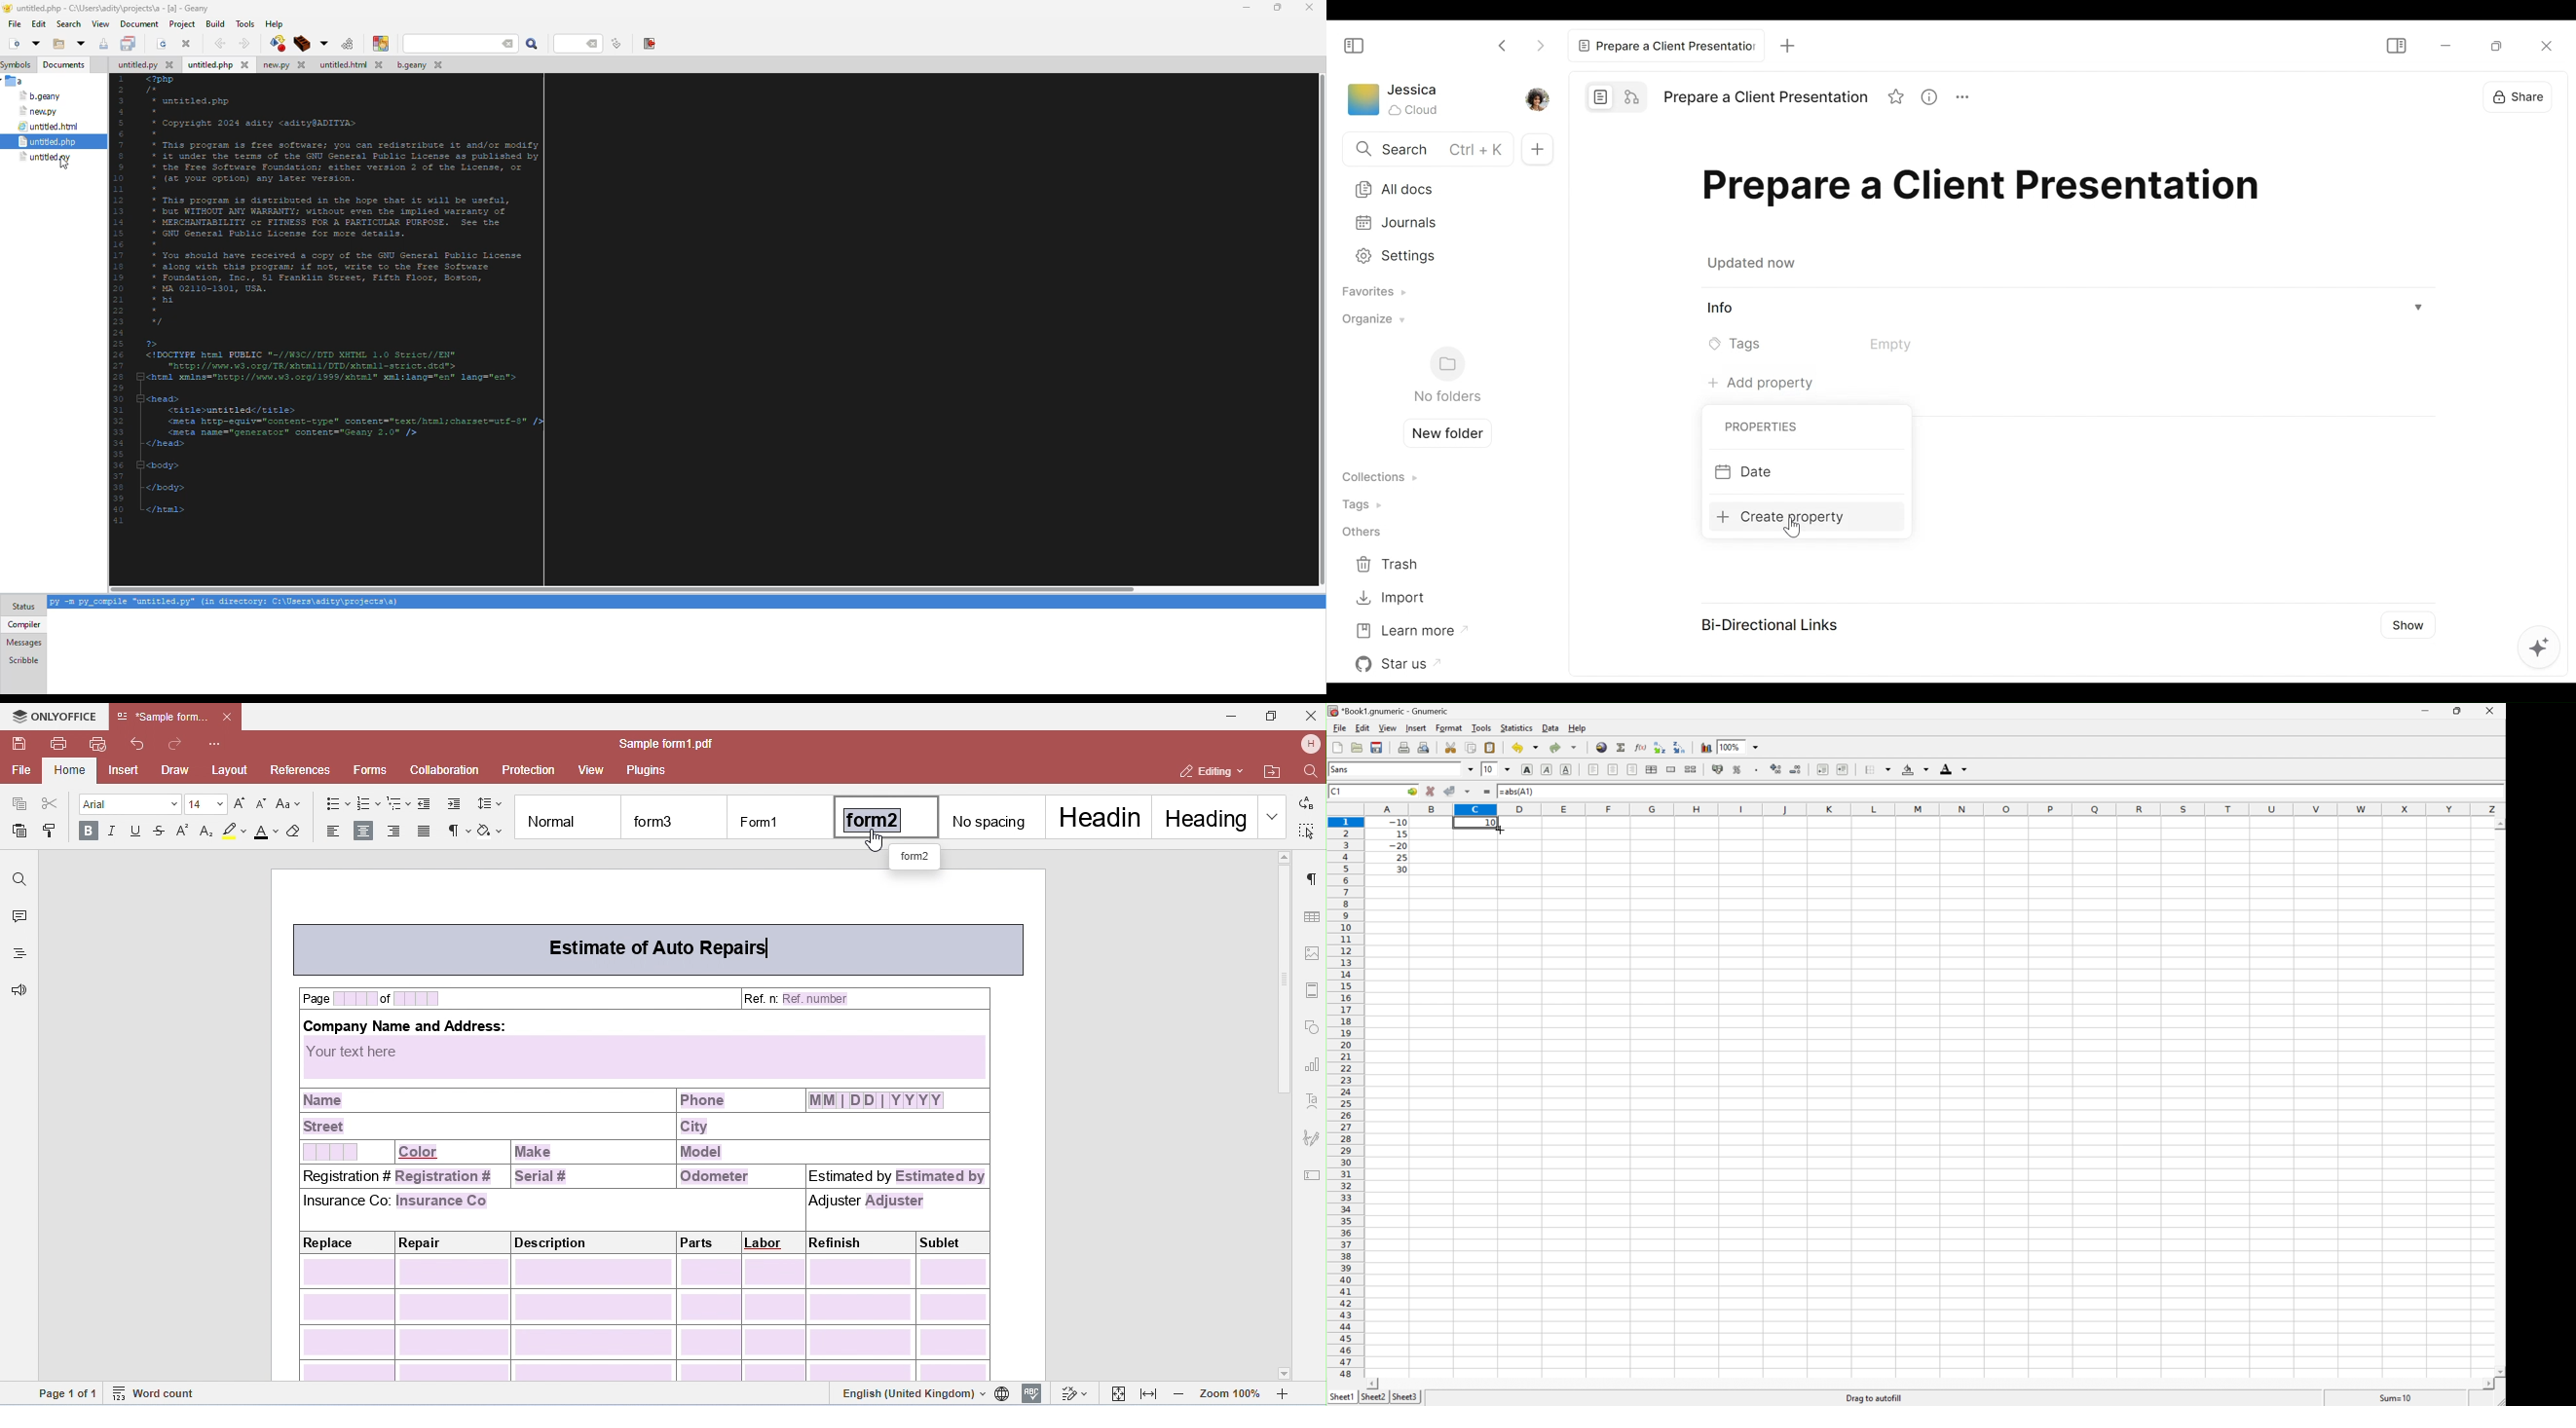 The width and height of the screenshot is (2576, 1428). I want to click on minimize, so click(1244, 6).